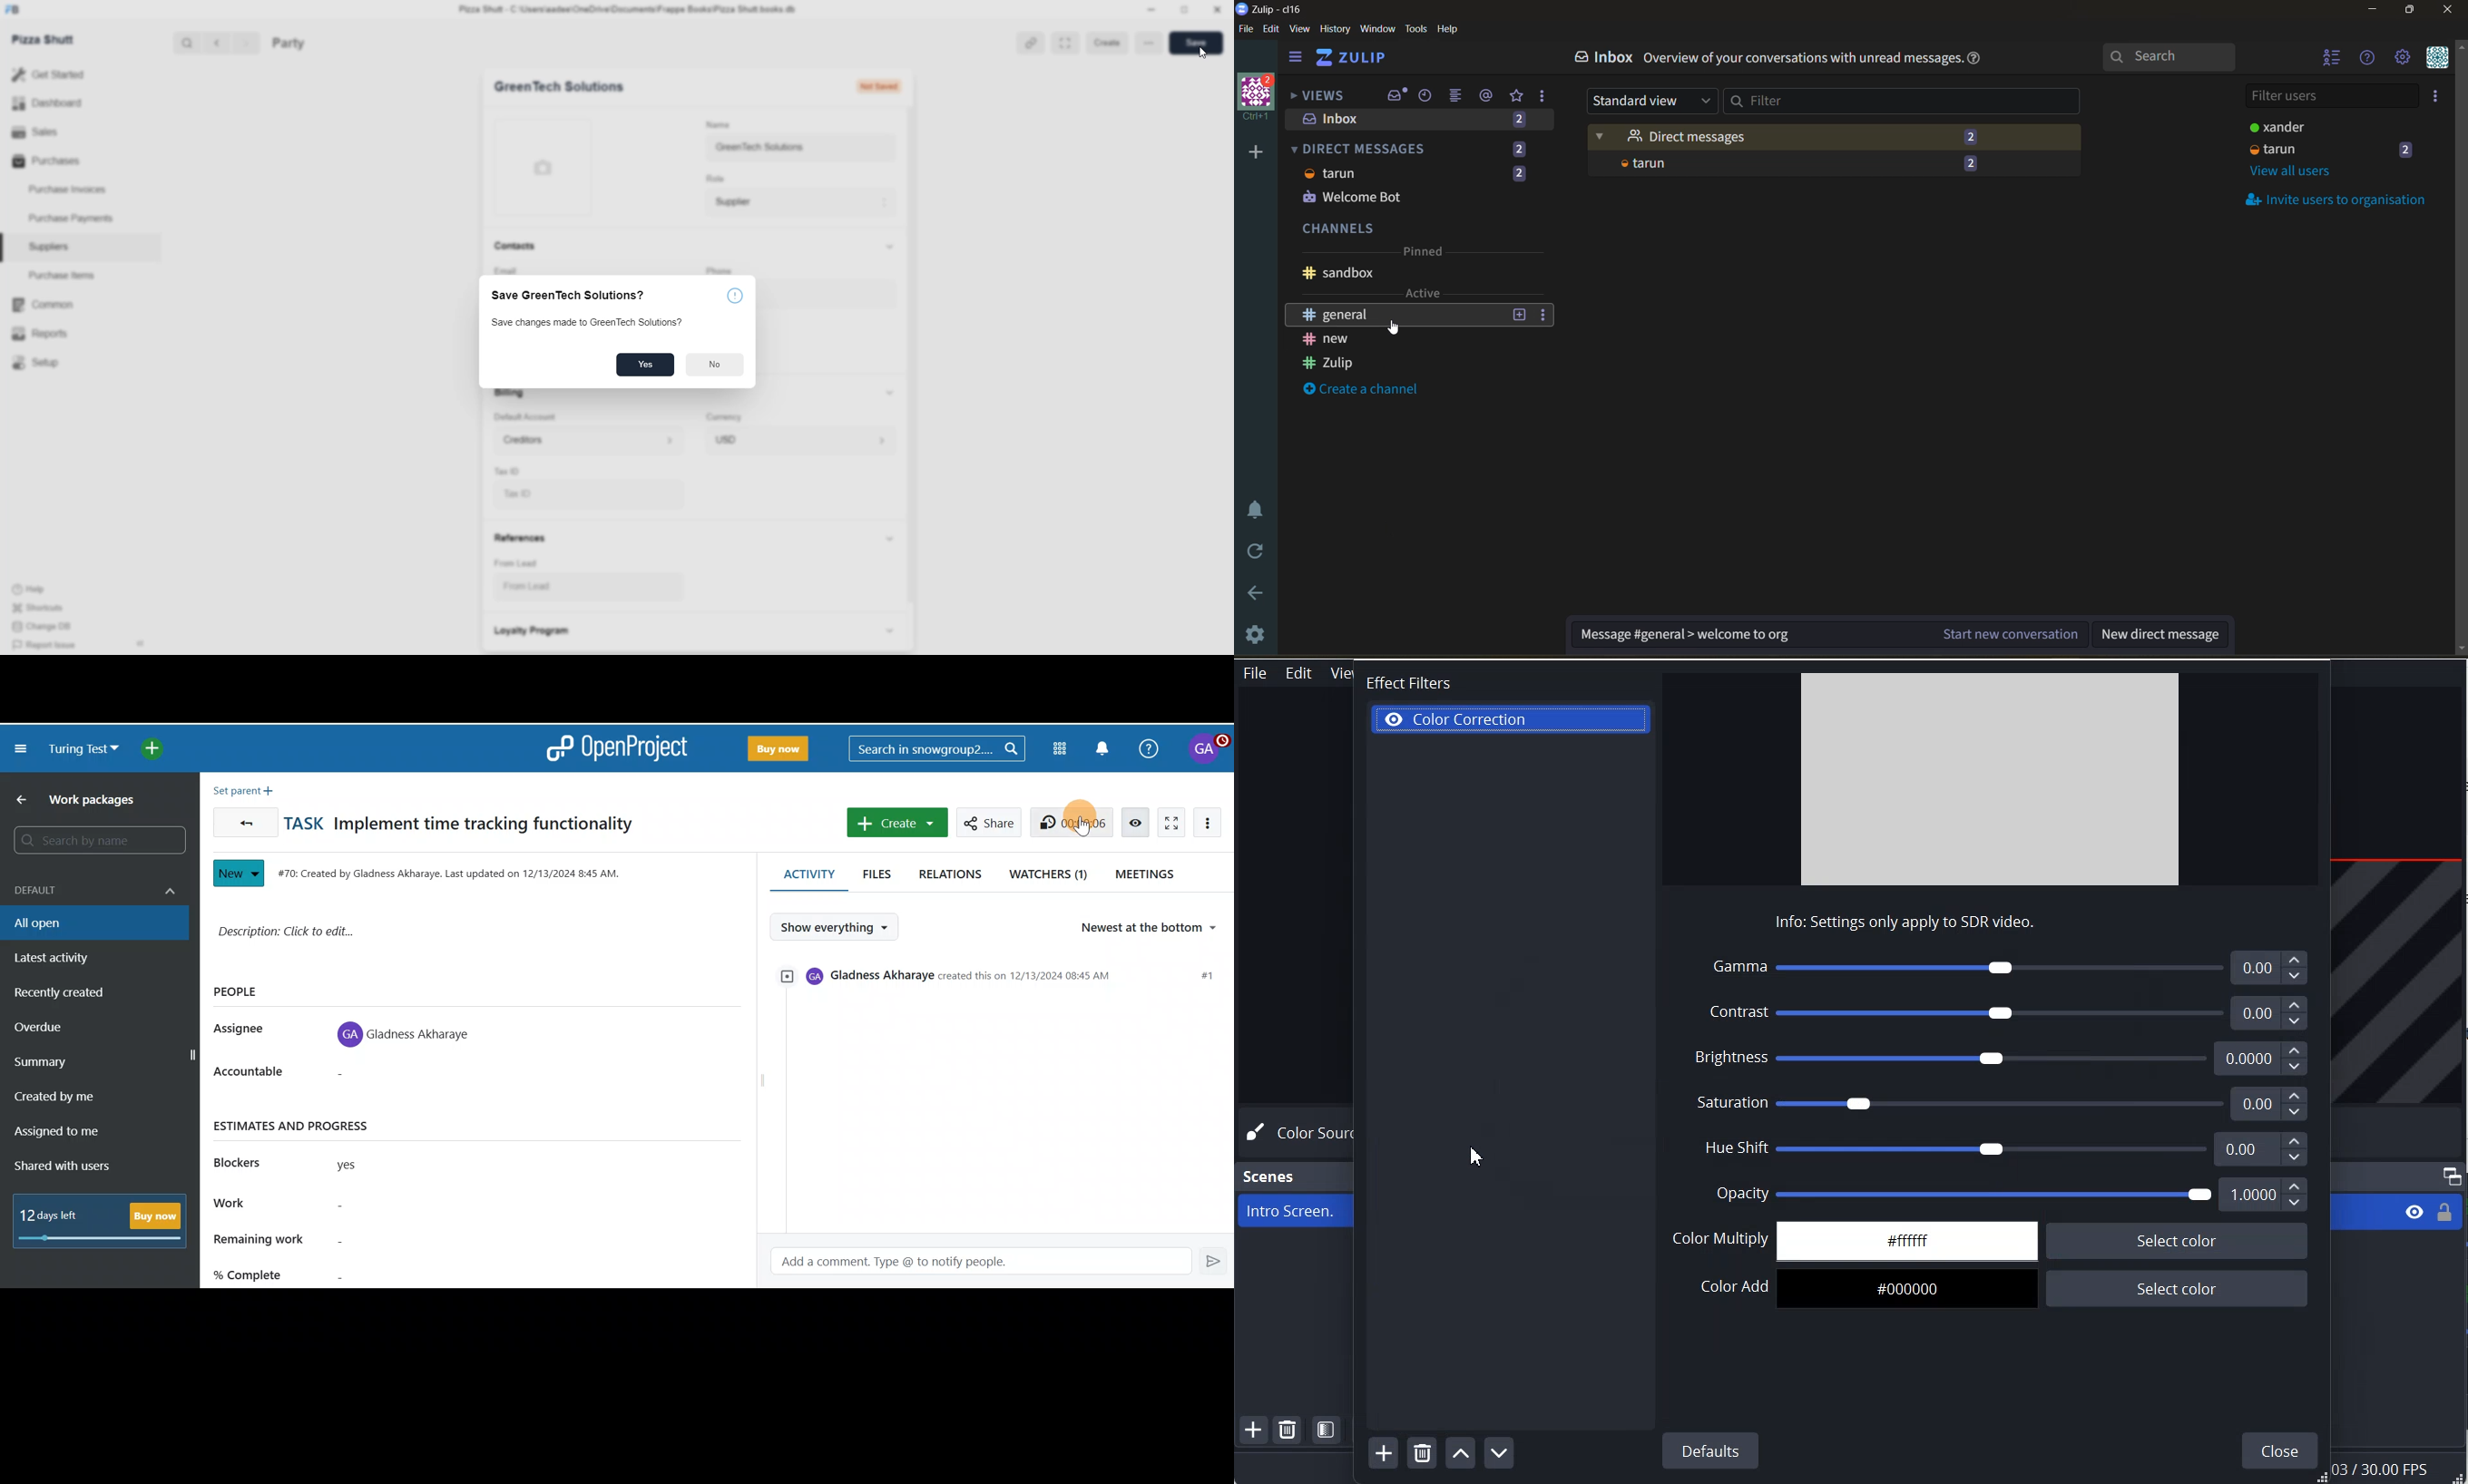  I want to click on recent conversations, so click(1429, 97).